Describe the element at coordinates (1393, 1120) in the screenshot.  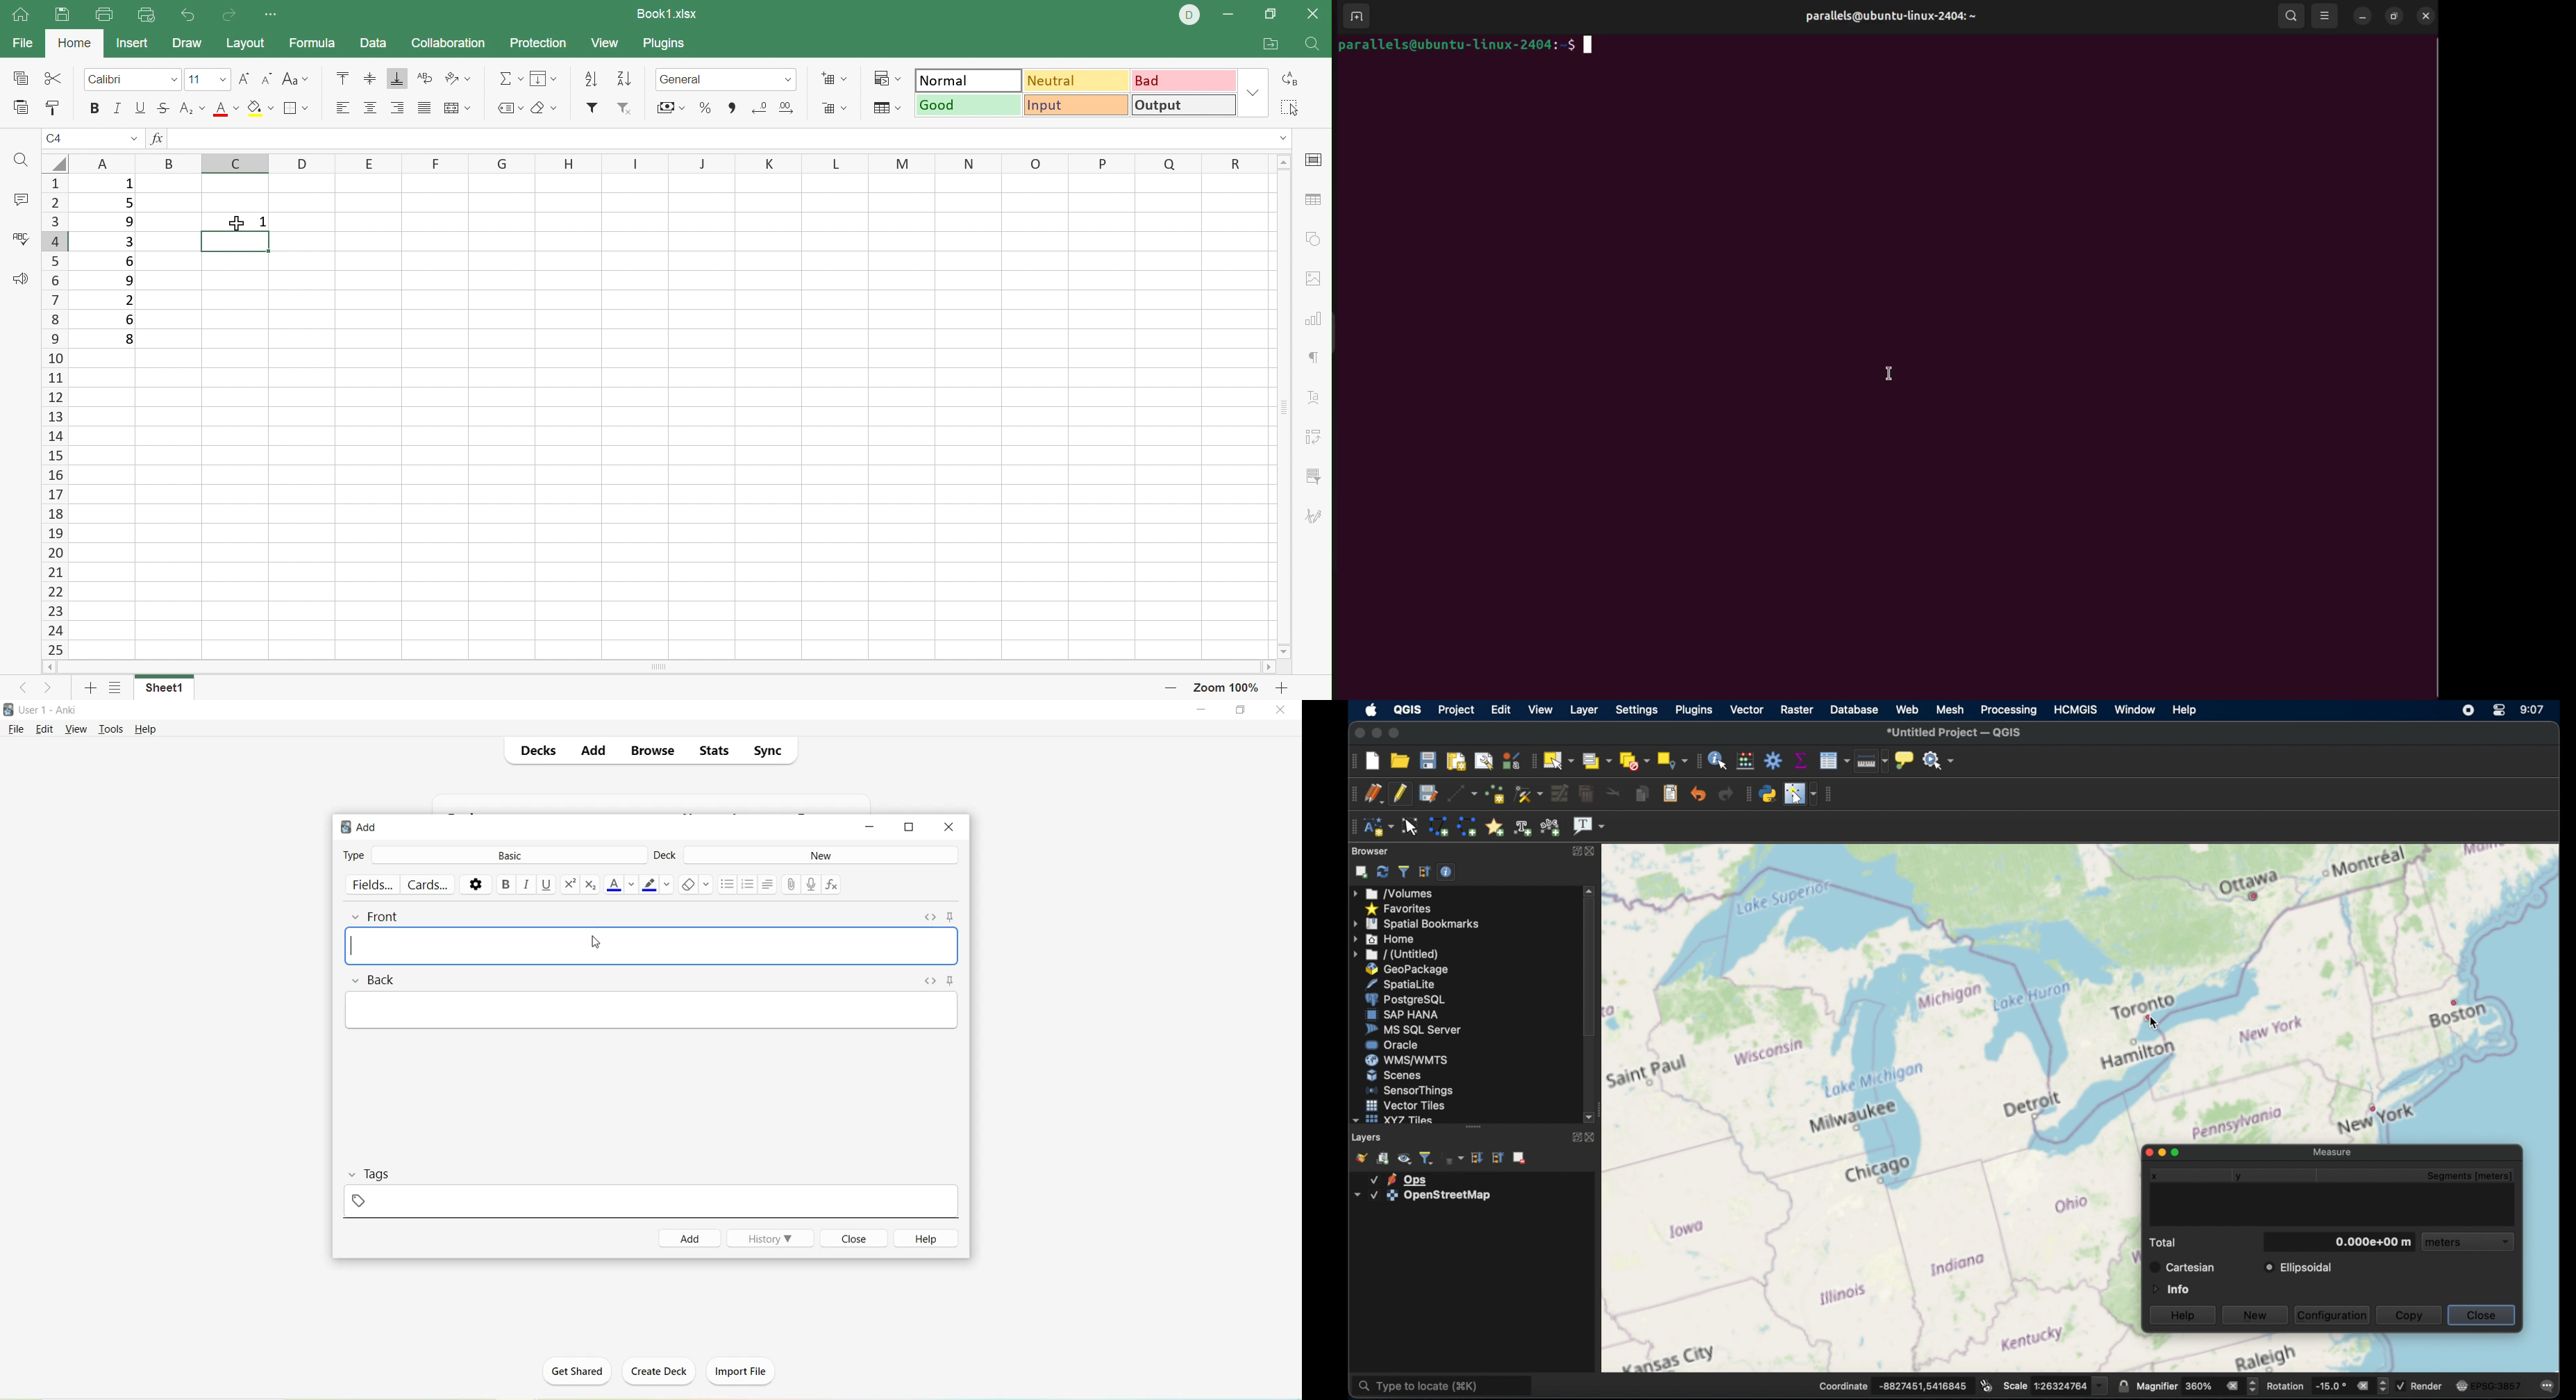
I see `xyzzy tiles` at that location.